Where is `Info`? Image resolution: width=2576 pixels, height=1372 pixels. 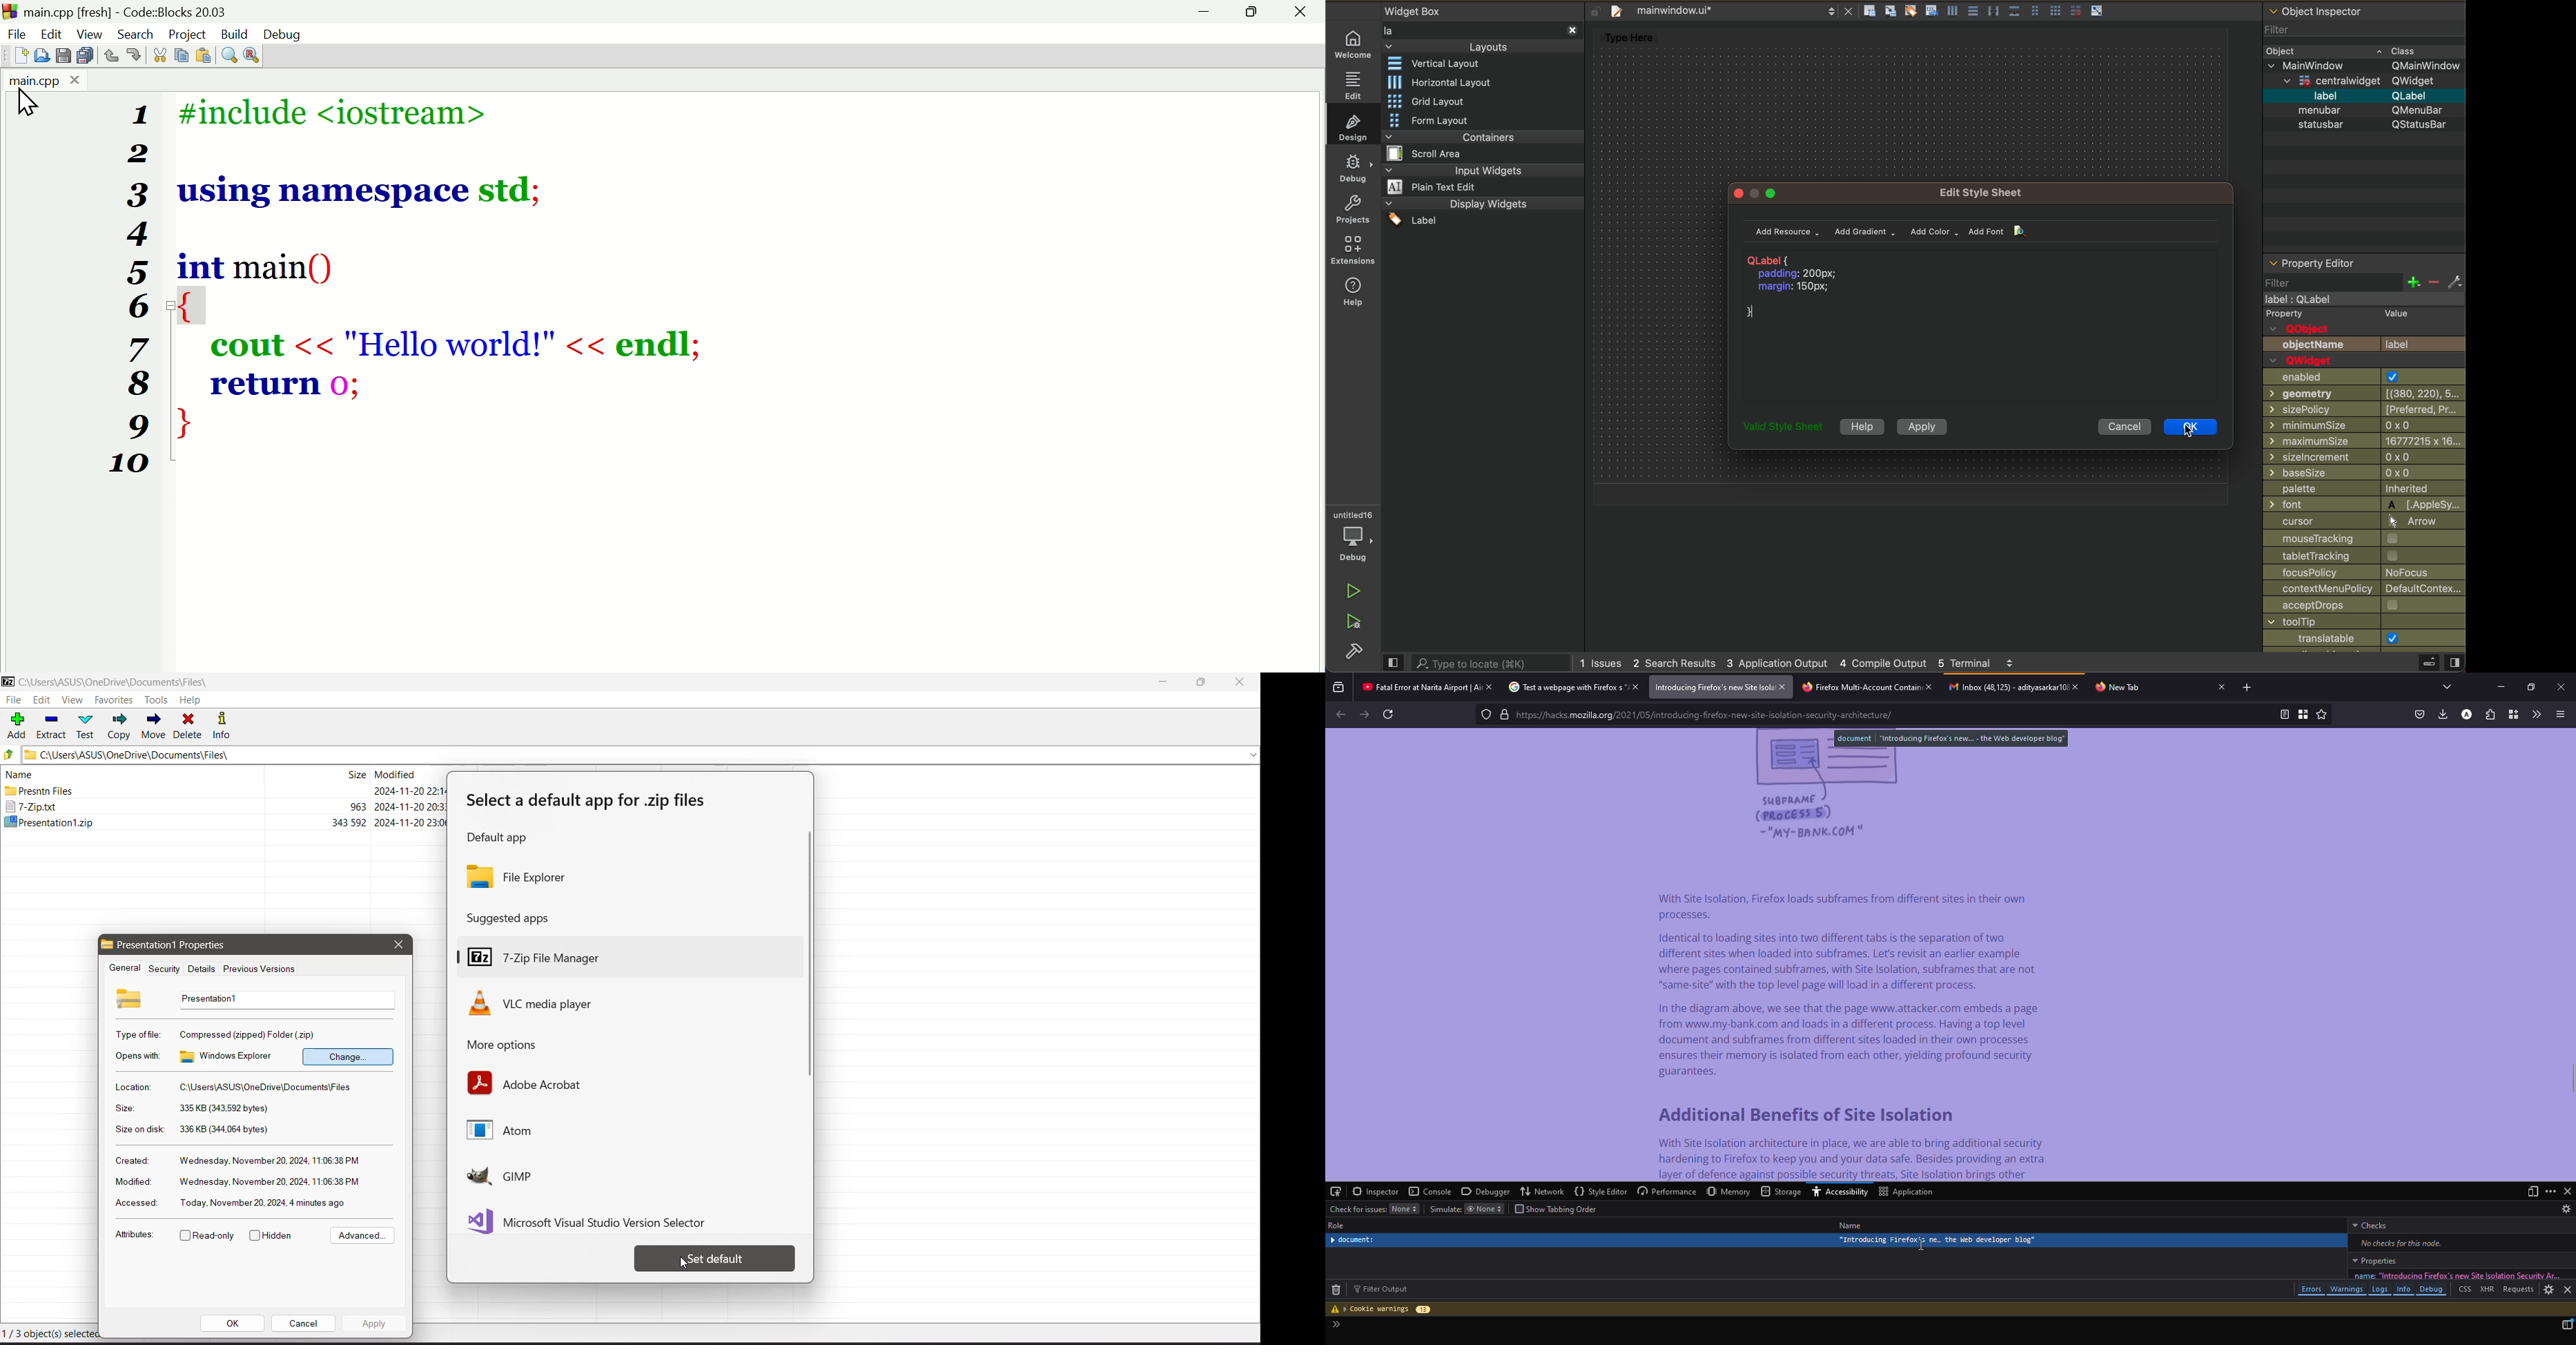
Info is located at coordinates (227, 725).